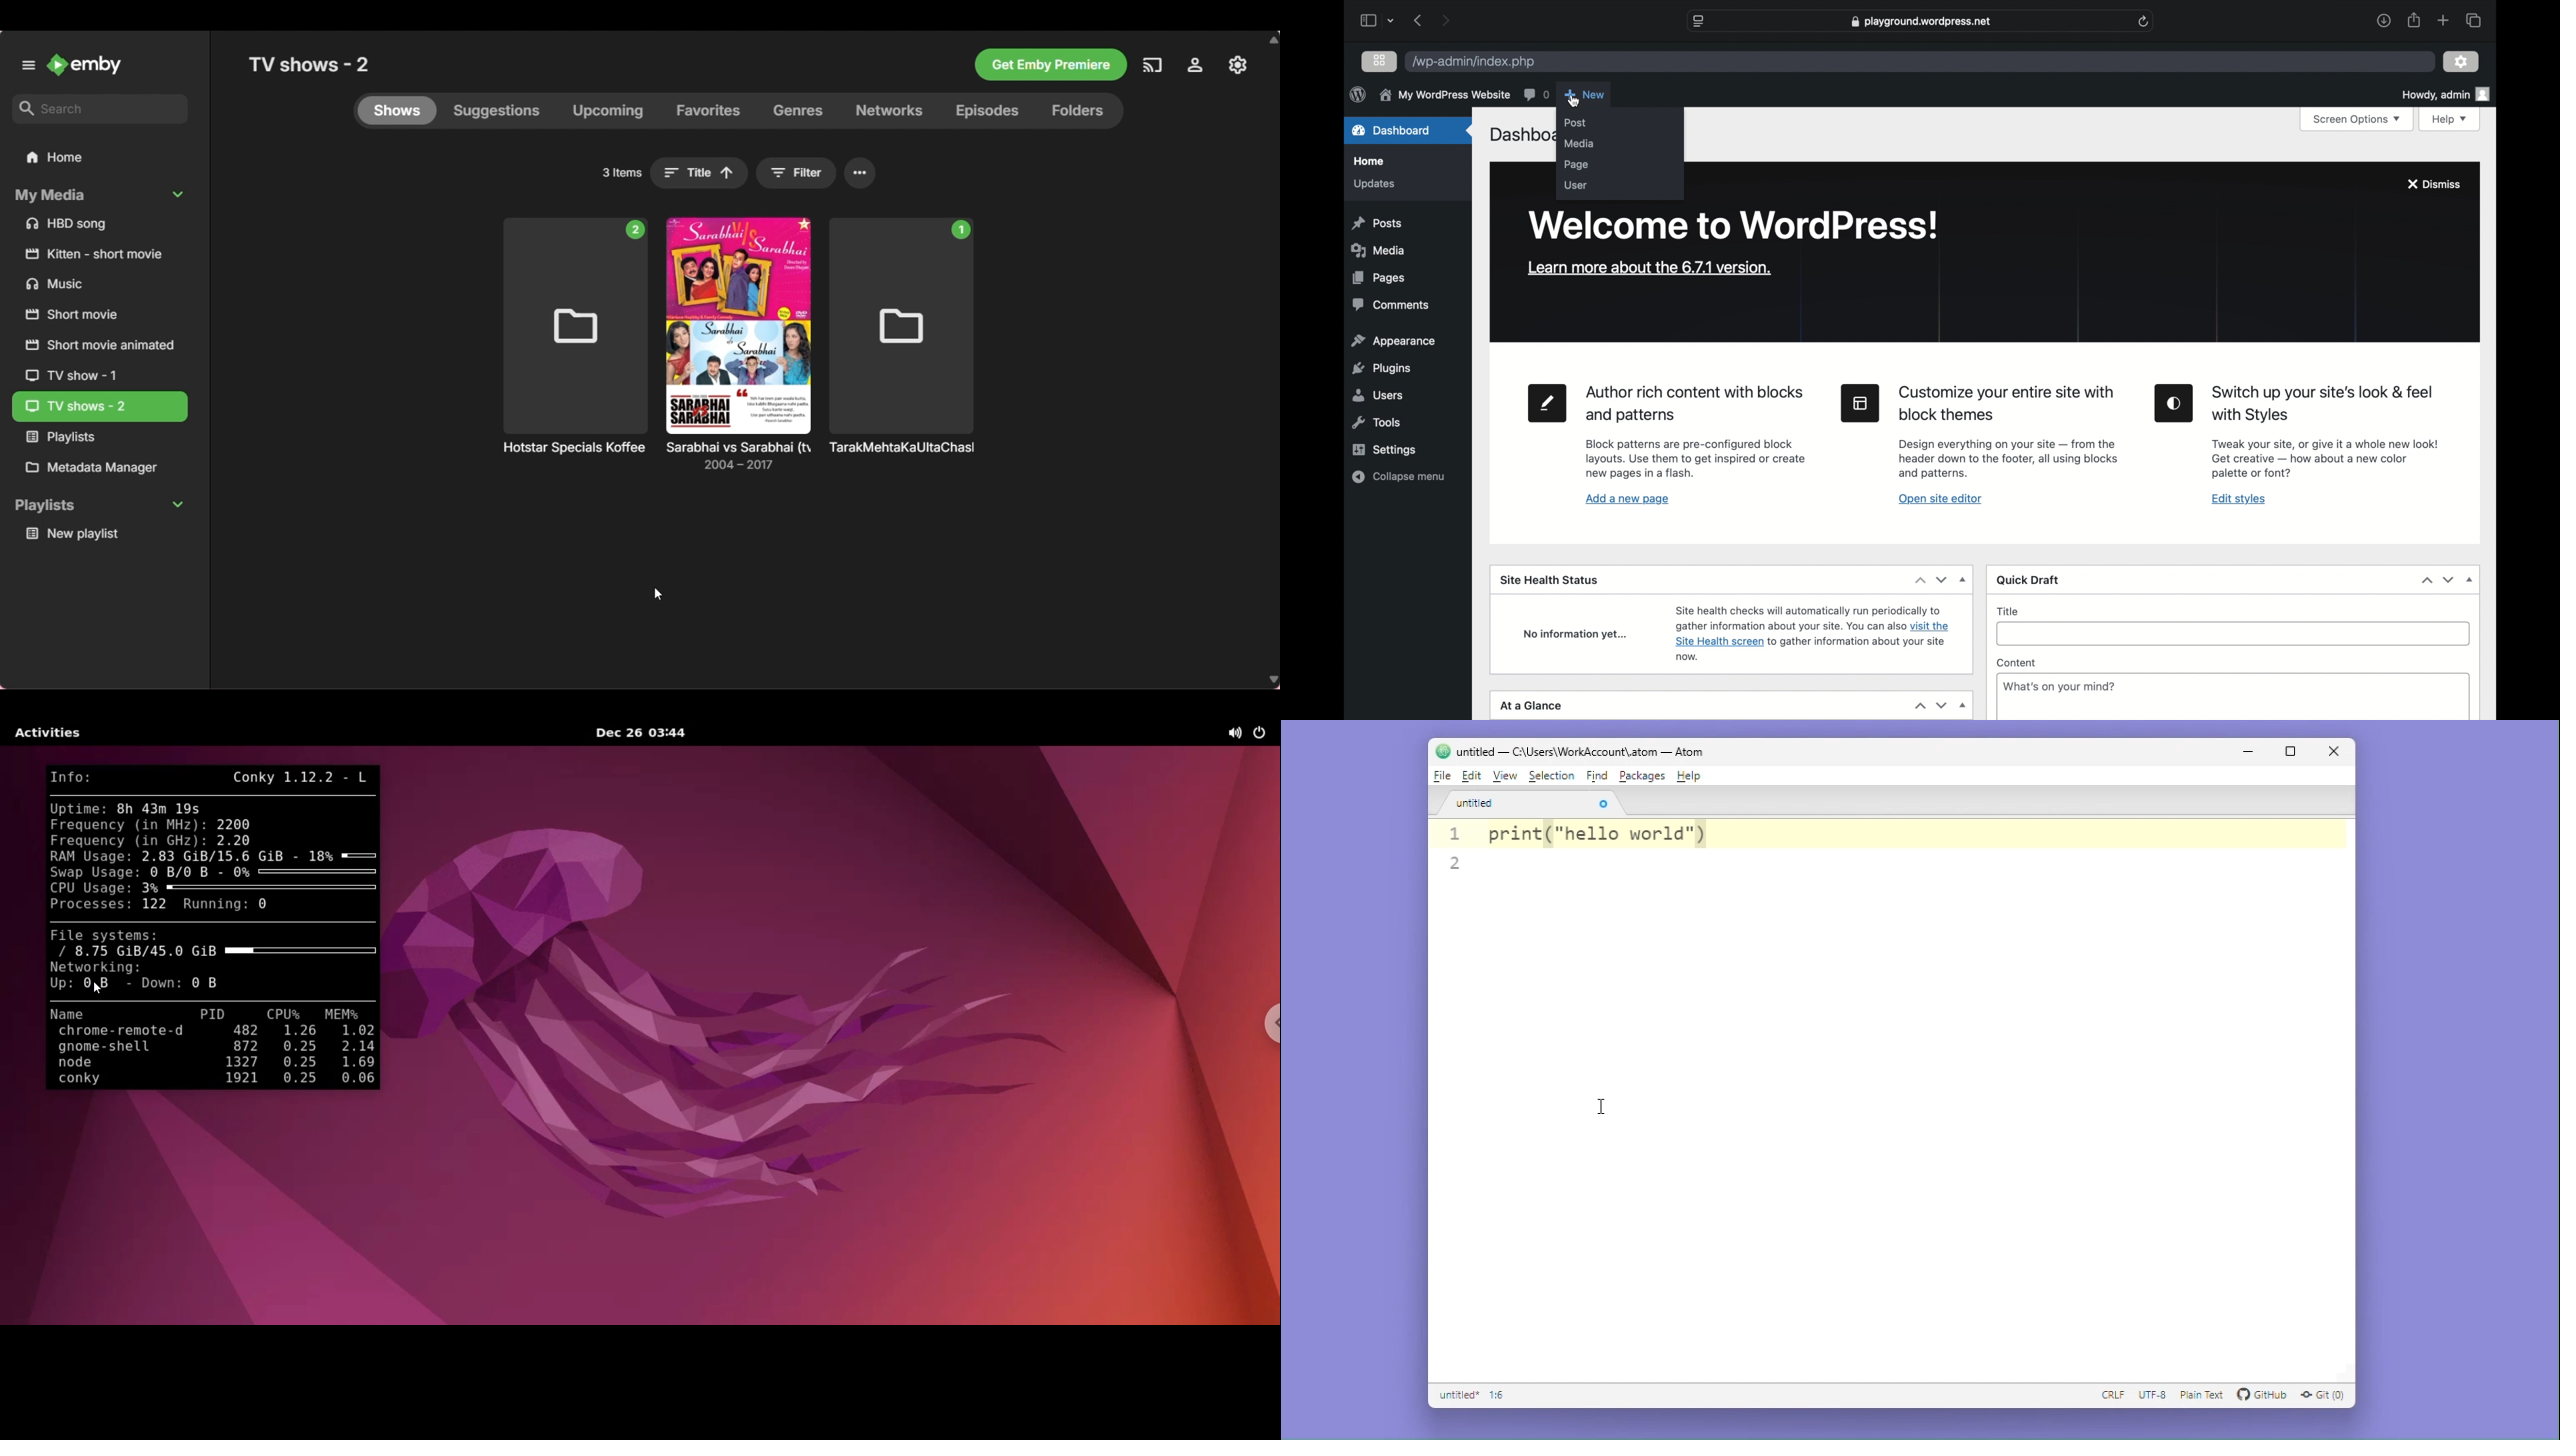 The image size is (2576, 1456). I want to click on post, so click(1576, 123).